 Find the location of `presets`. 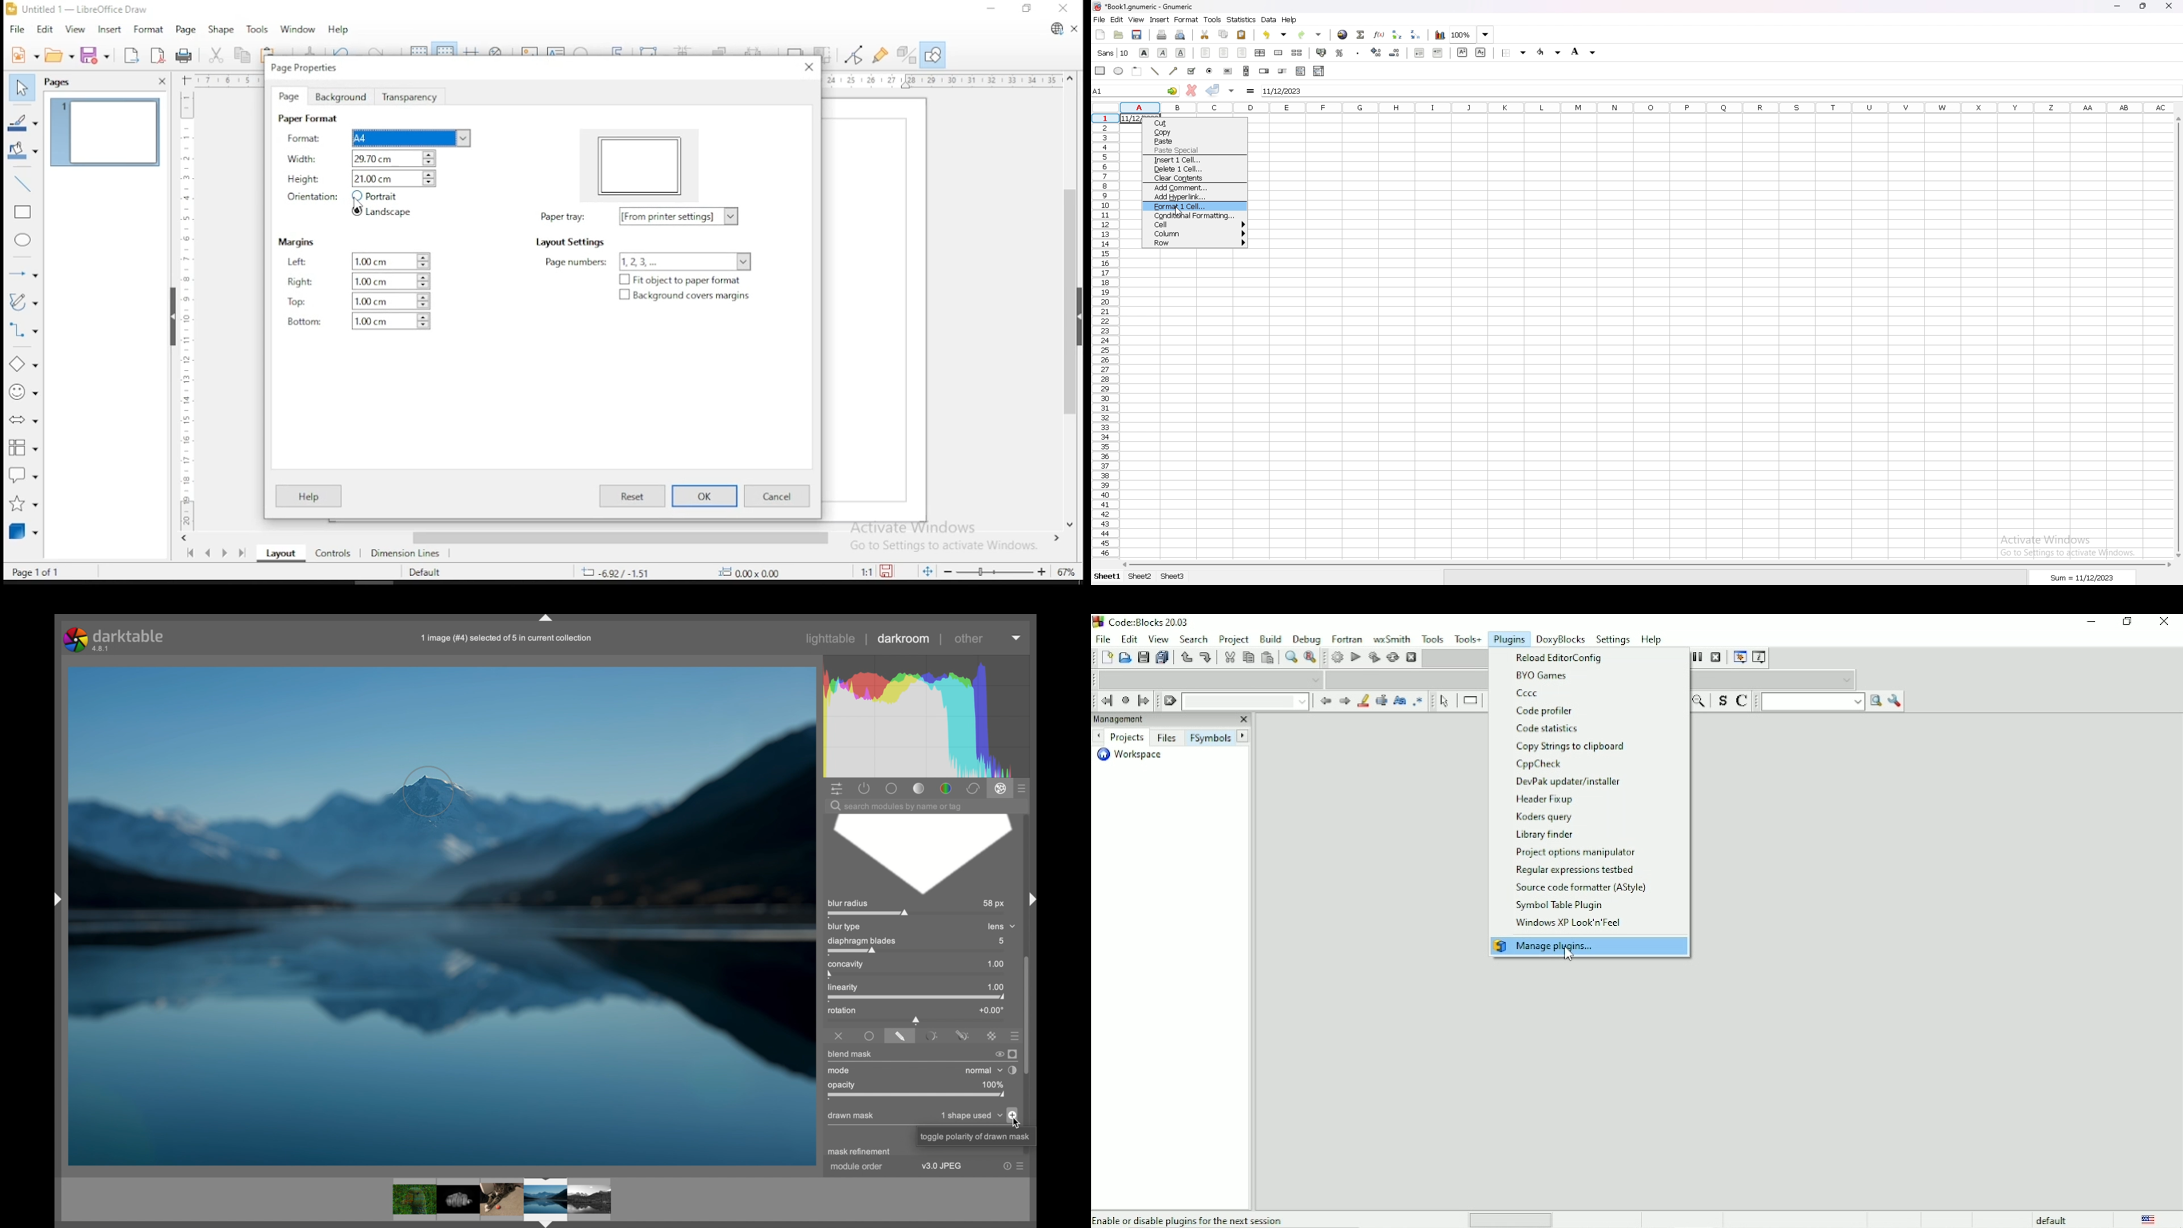

presets is located at coordinates (1023, 788).